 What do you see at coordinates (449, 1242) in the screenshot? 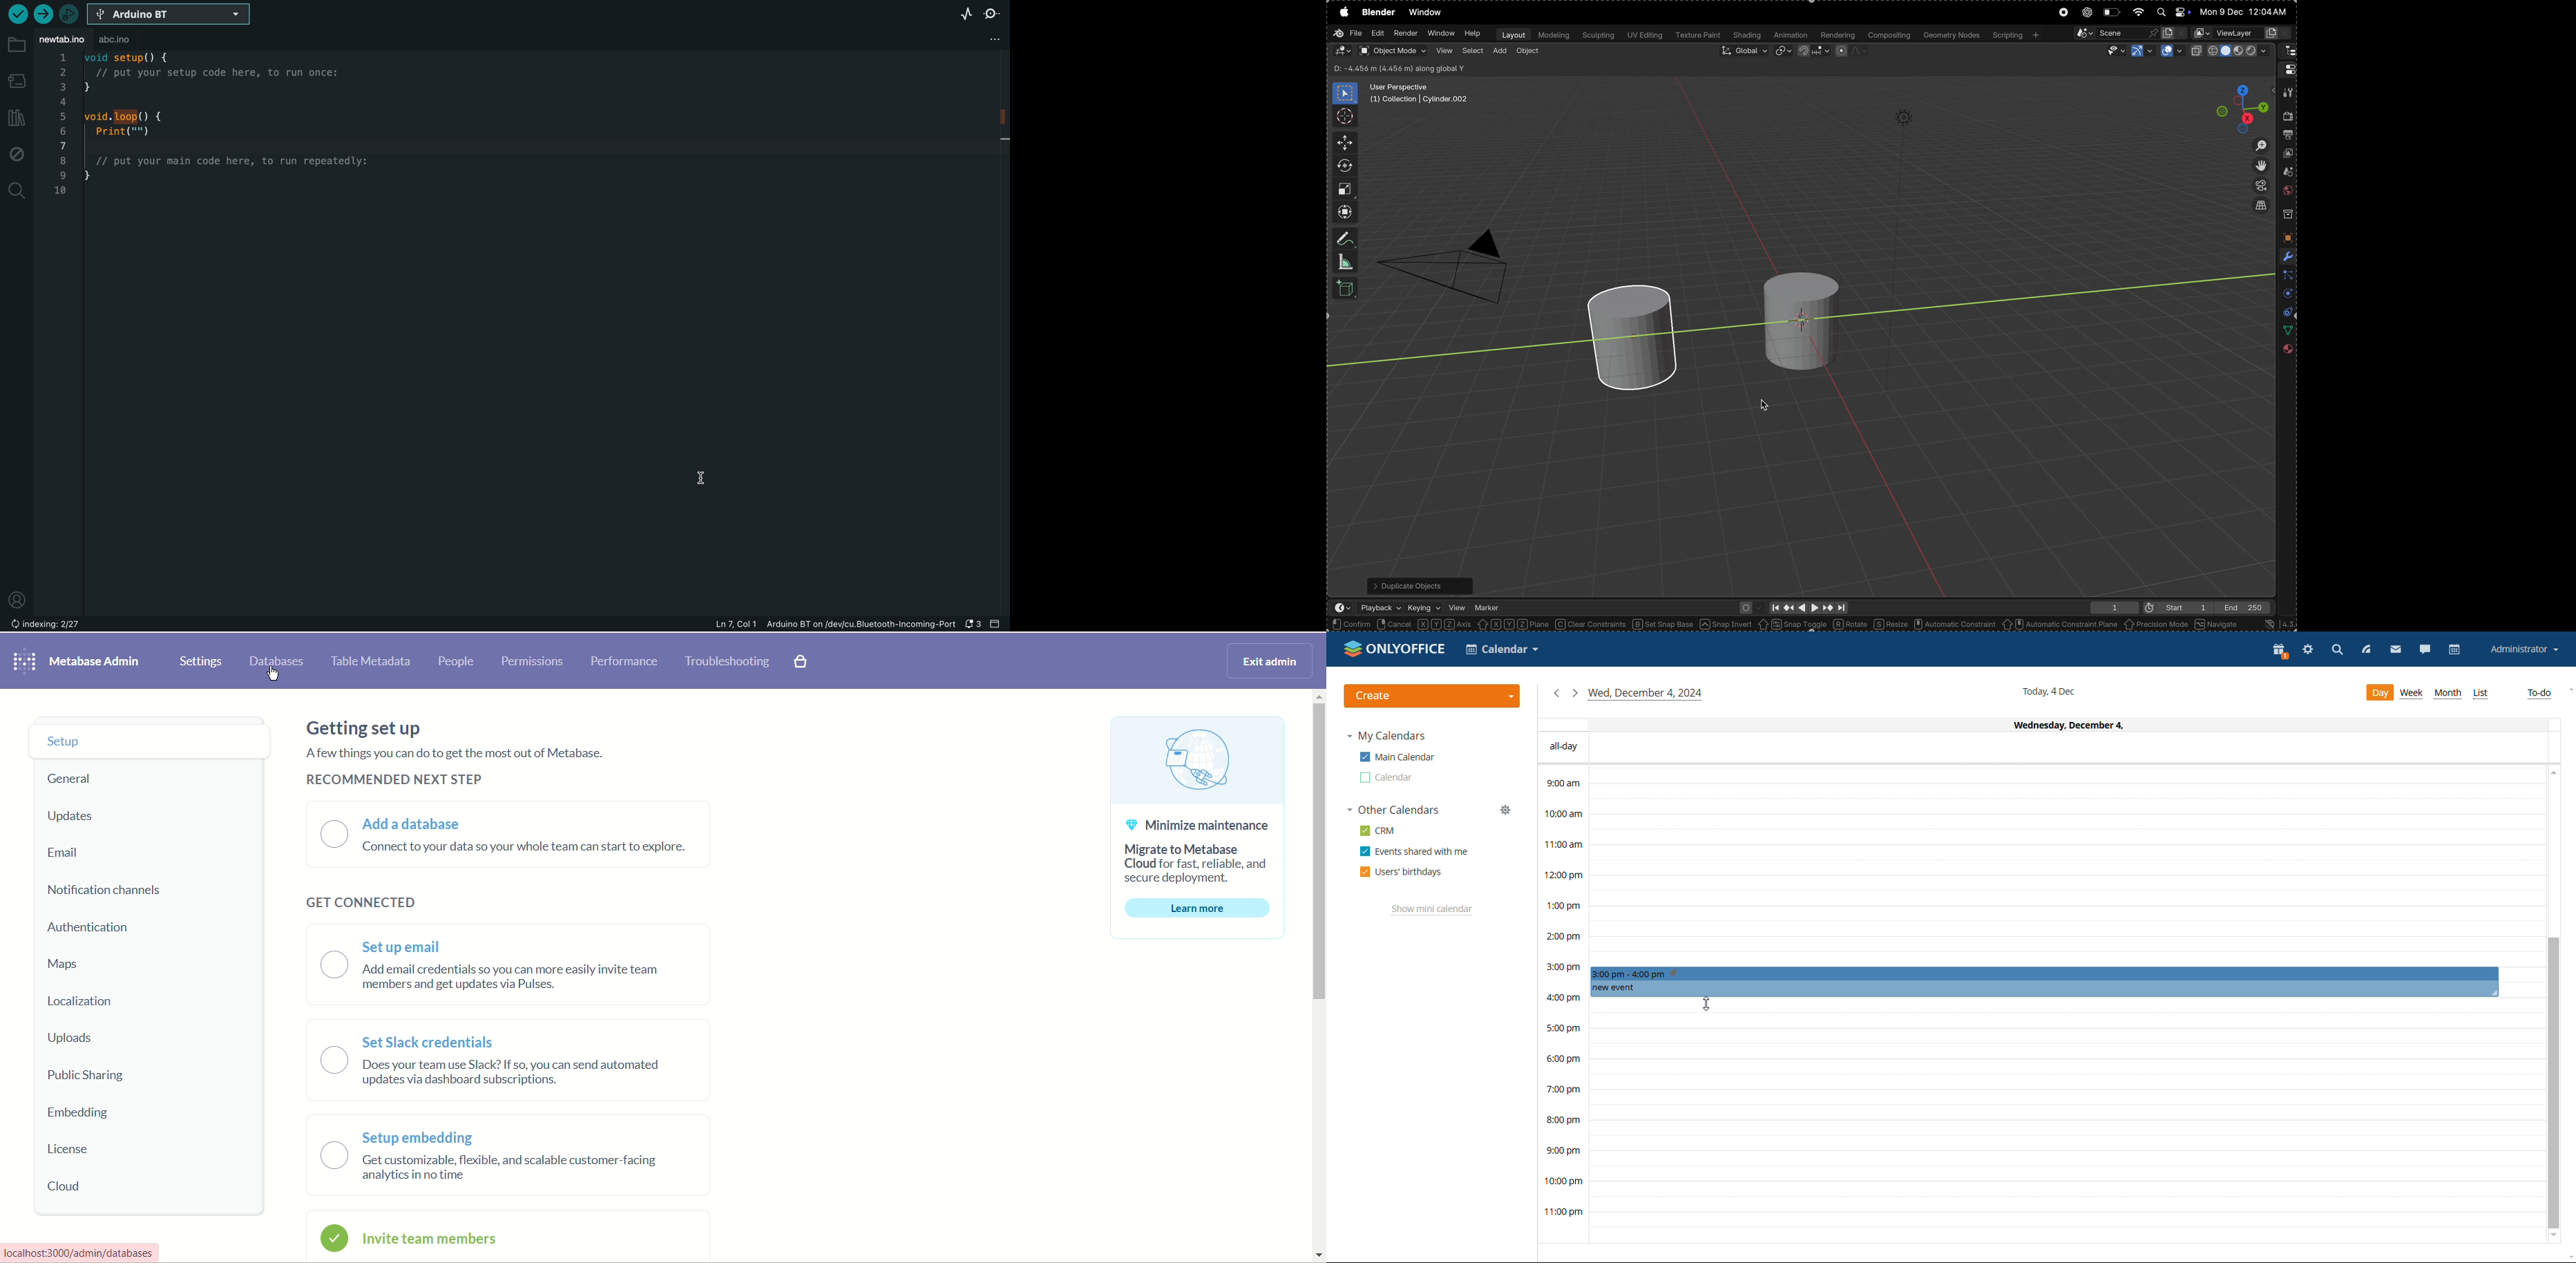
I see `invite team members` at bounding box center [449, 1242].